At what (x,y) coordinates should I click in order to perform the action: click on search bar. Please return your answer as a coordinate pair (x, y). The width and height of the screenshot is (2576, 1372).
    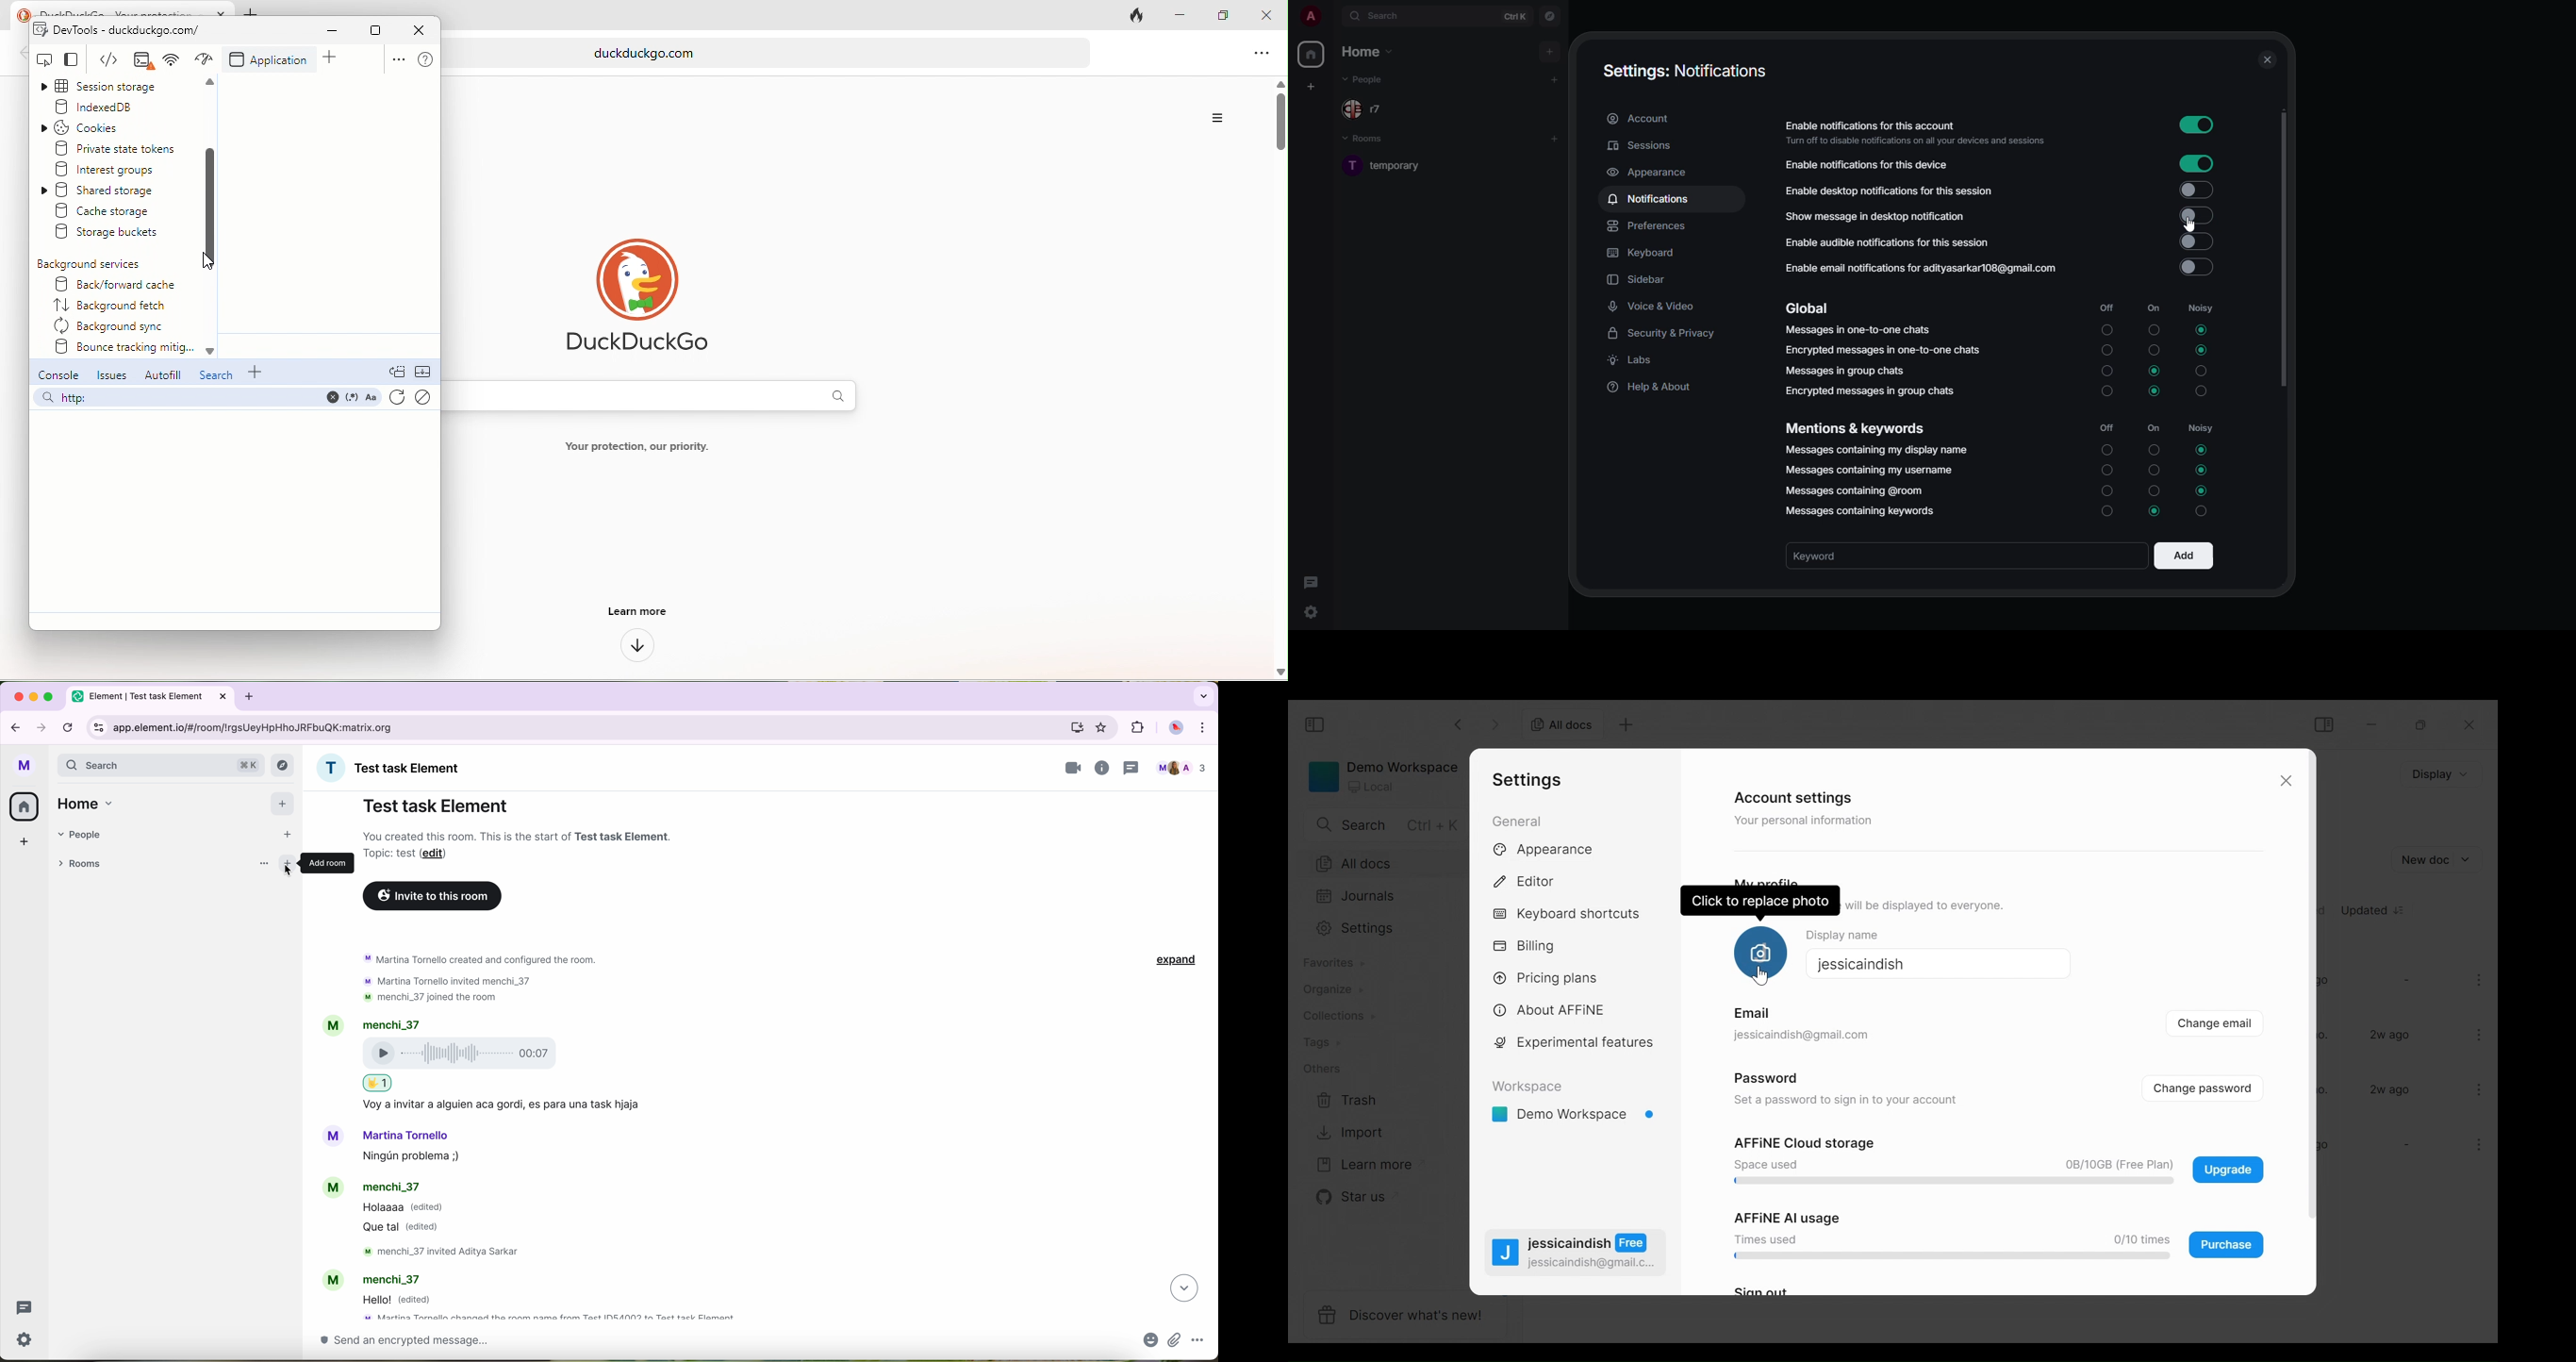
    Looking at the image, I should click on (161, 766).